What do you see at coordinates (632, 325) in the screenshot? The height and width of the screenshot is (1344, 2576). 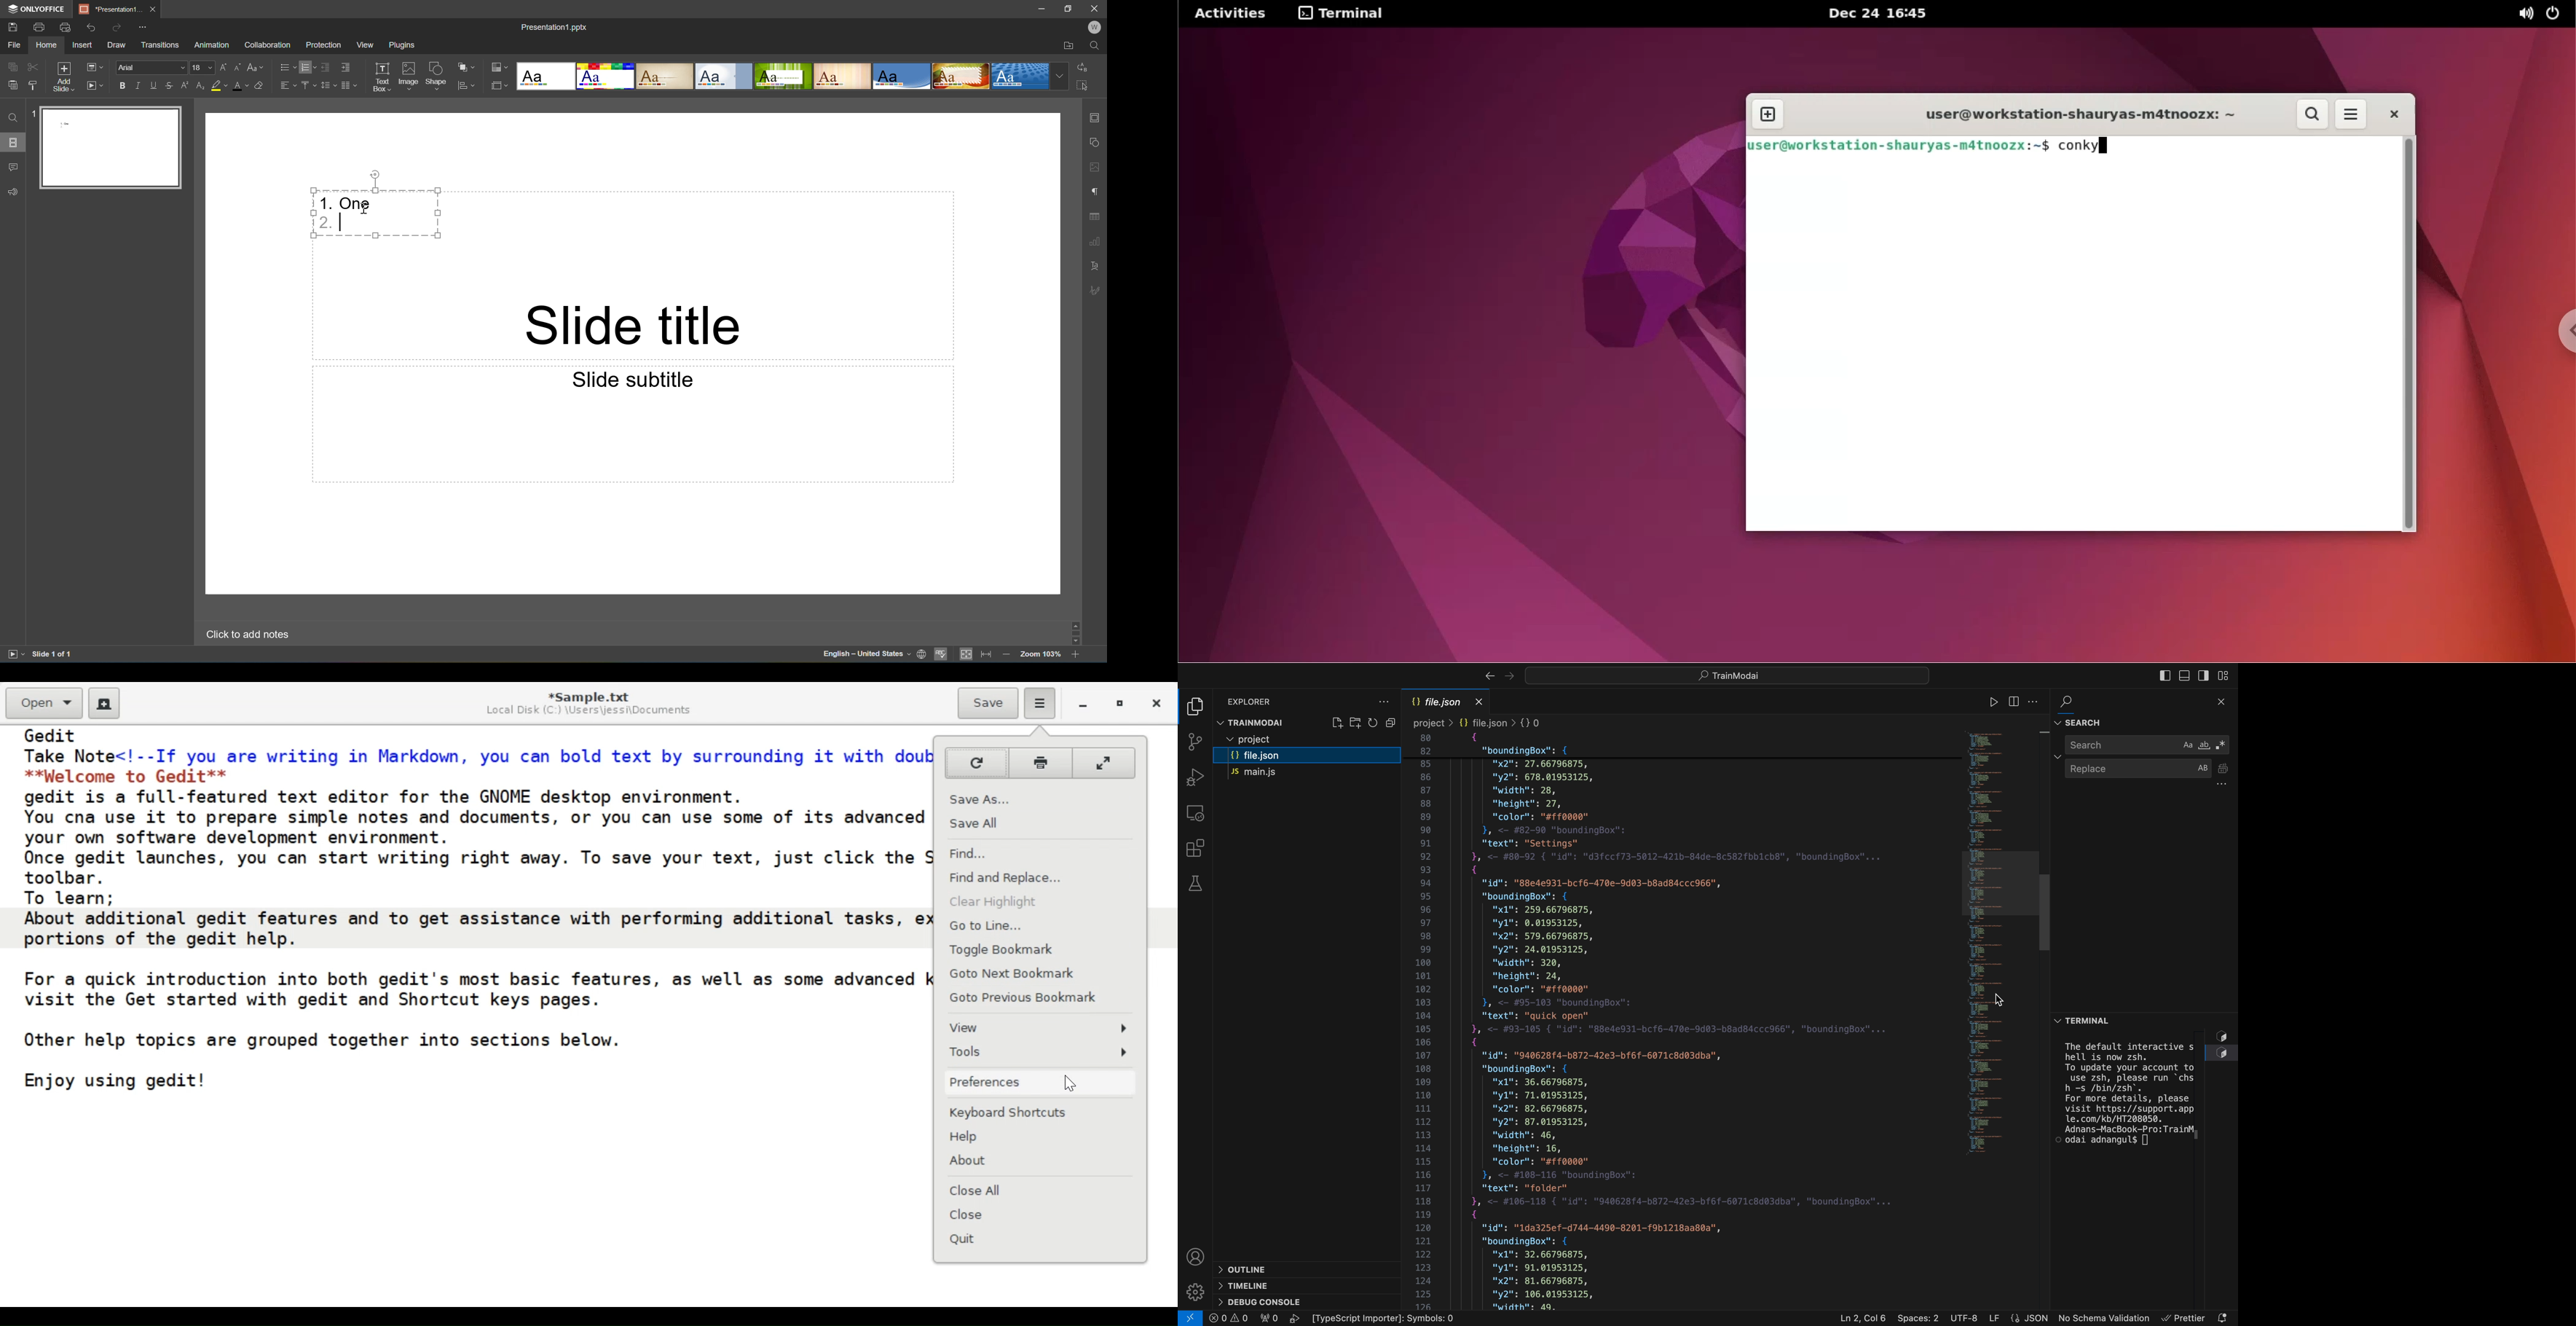 I see `Slide title` at bounding box center [632, 325].